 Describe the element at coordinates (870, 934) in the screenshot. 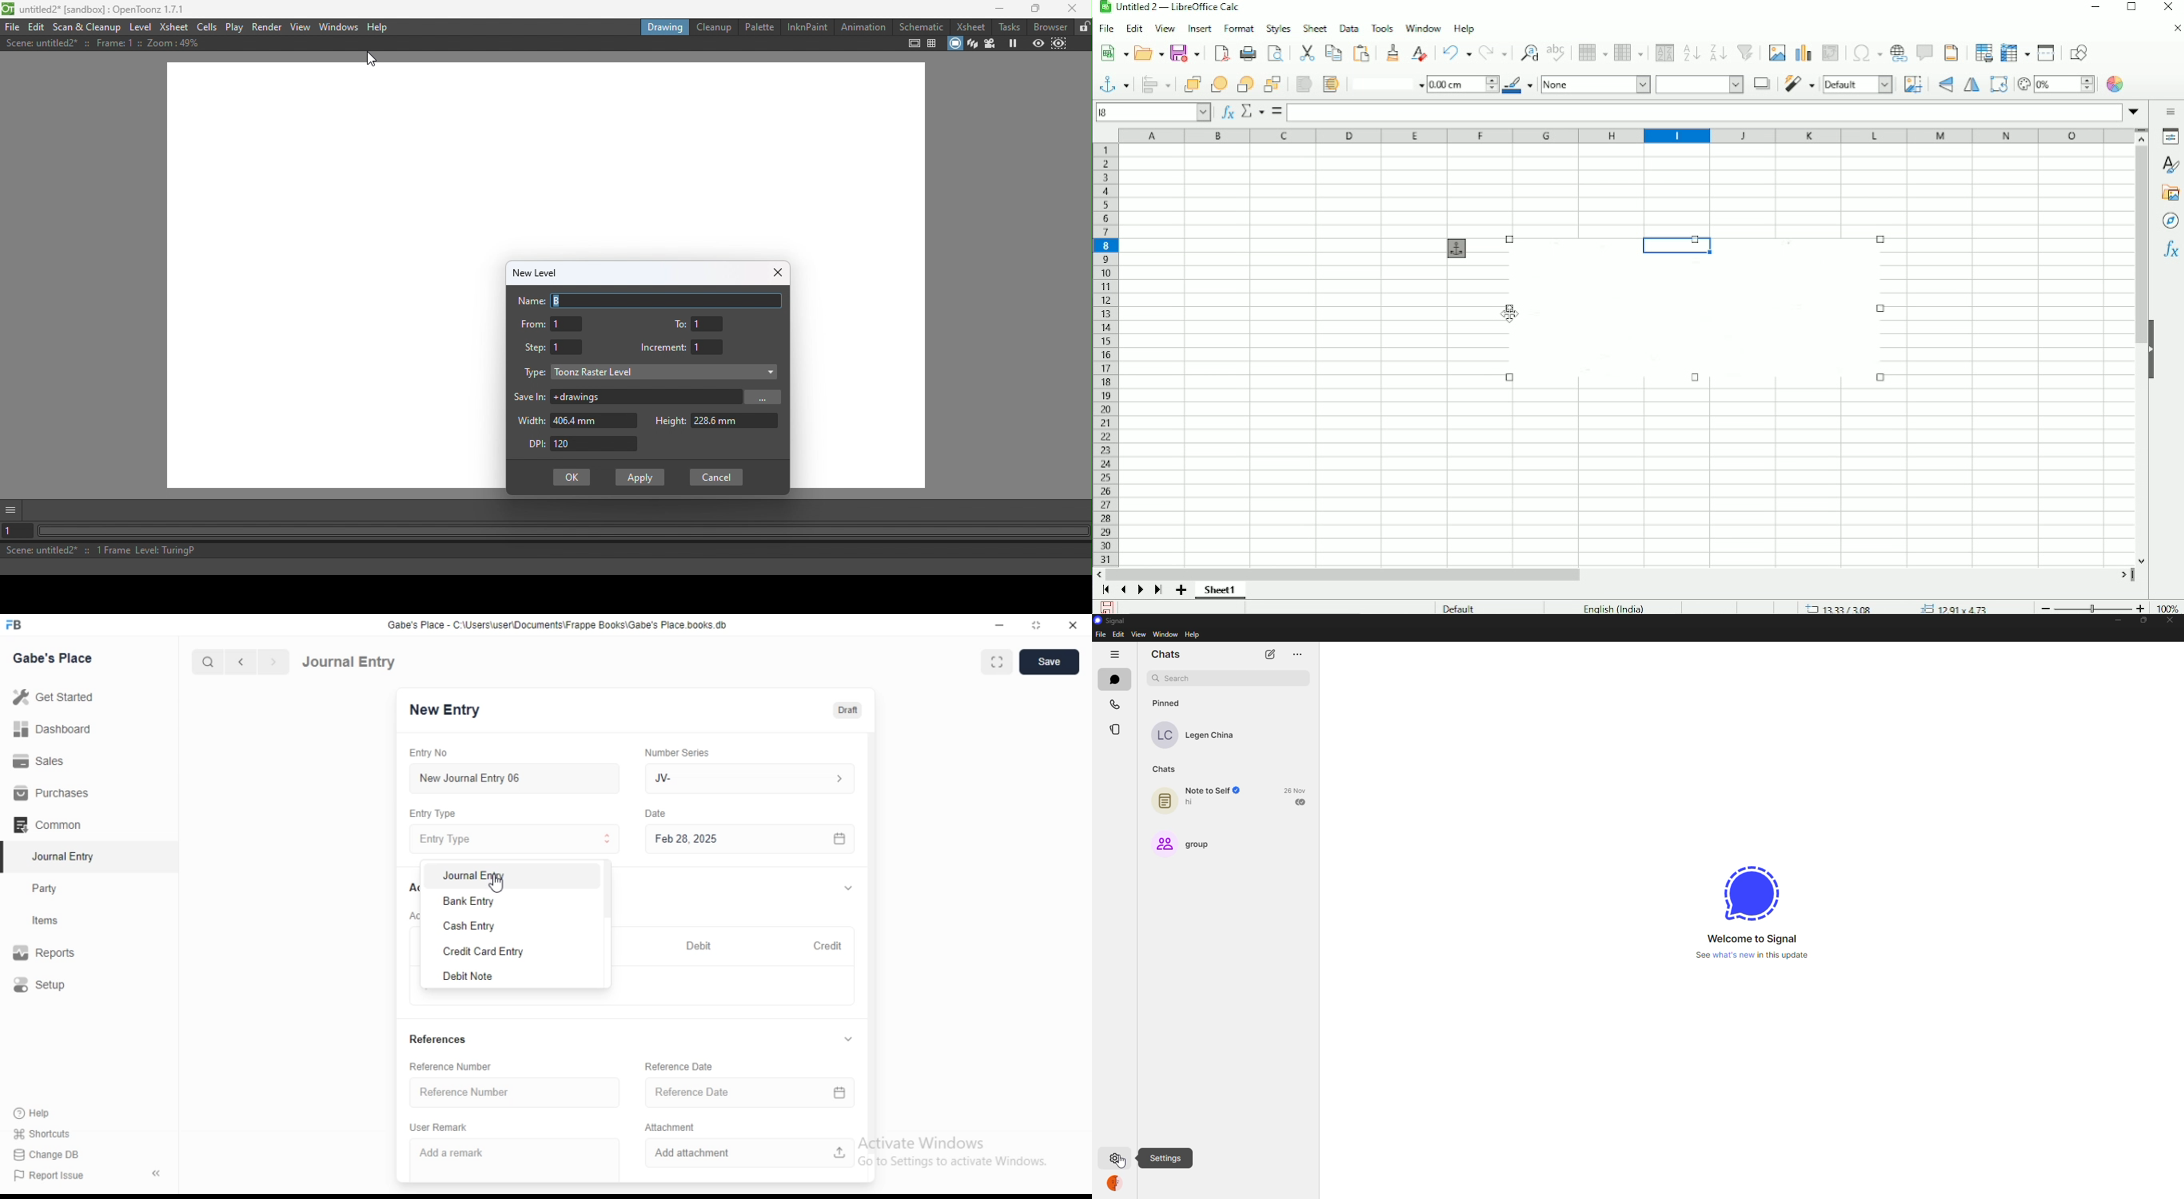

I see `vertical scrollbar` at that location.